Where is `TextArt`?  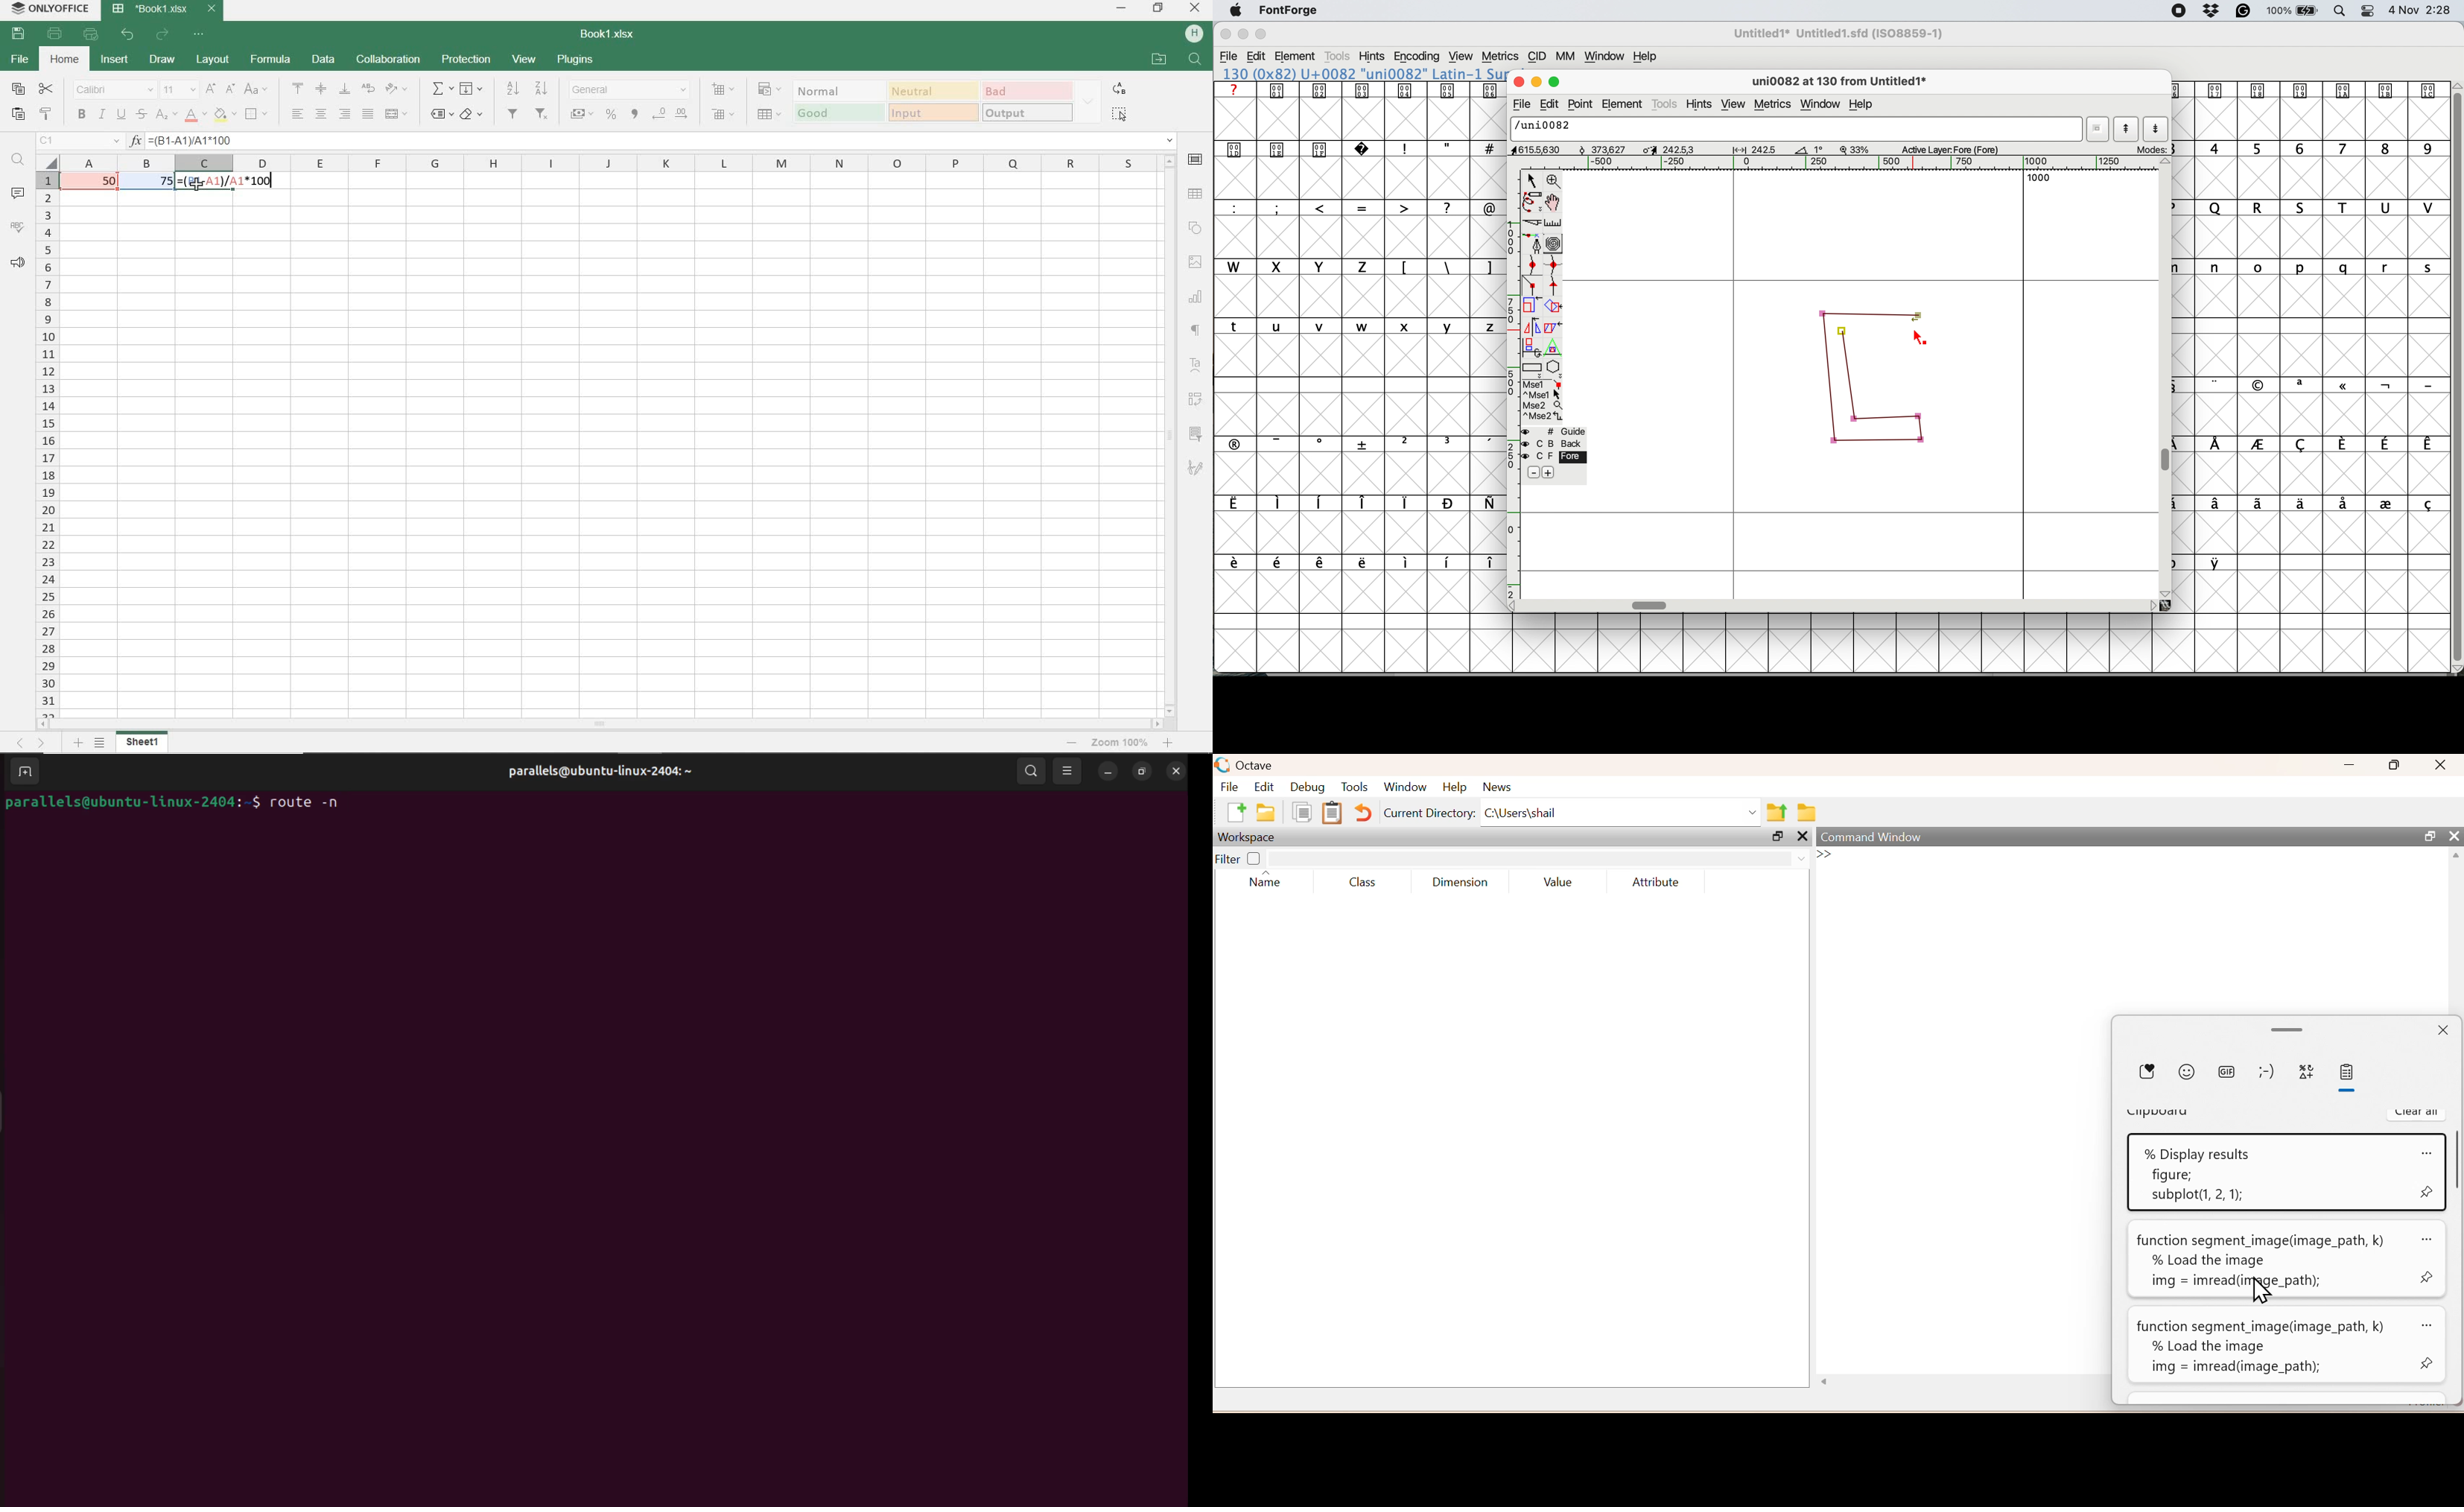 TextArt is located at coordinates (1196, 364).